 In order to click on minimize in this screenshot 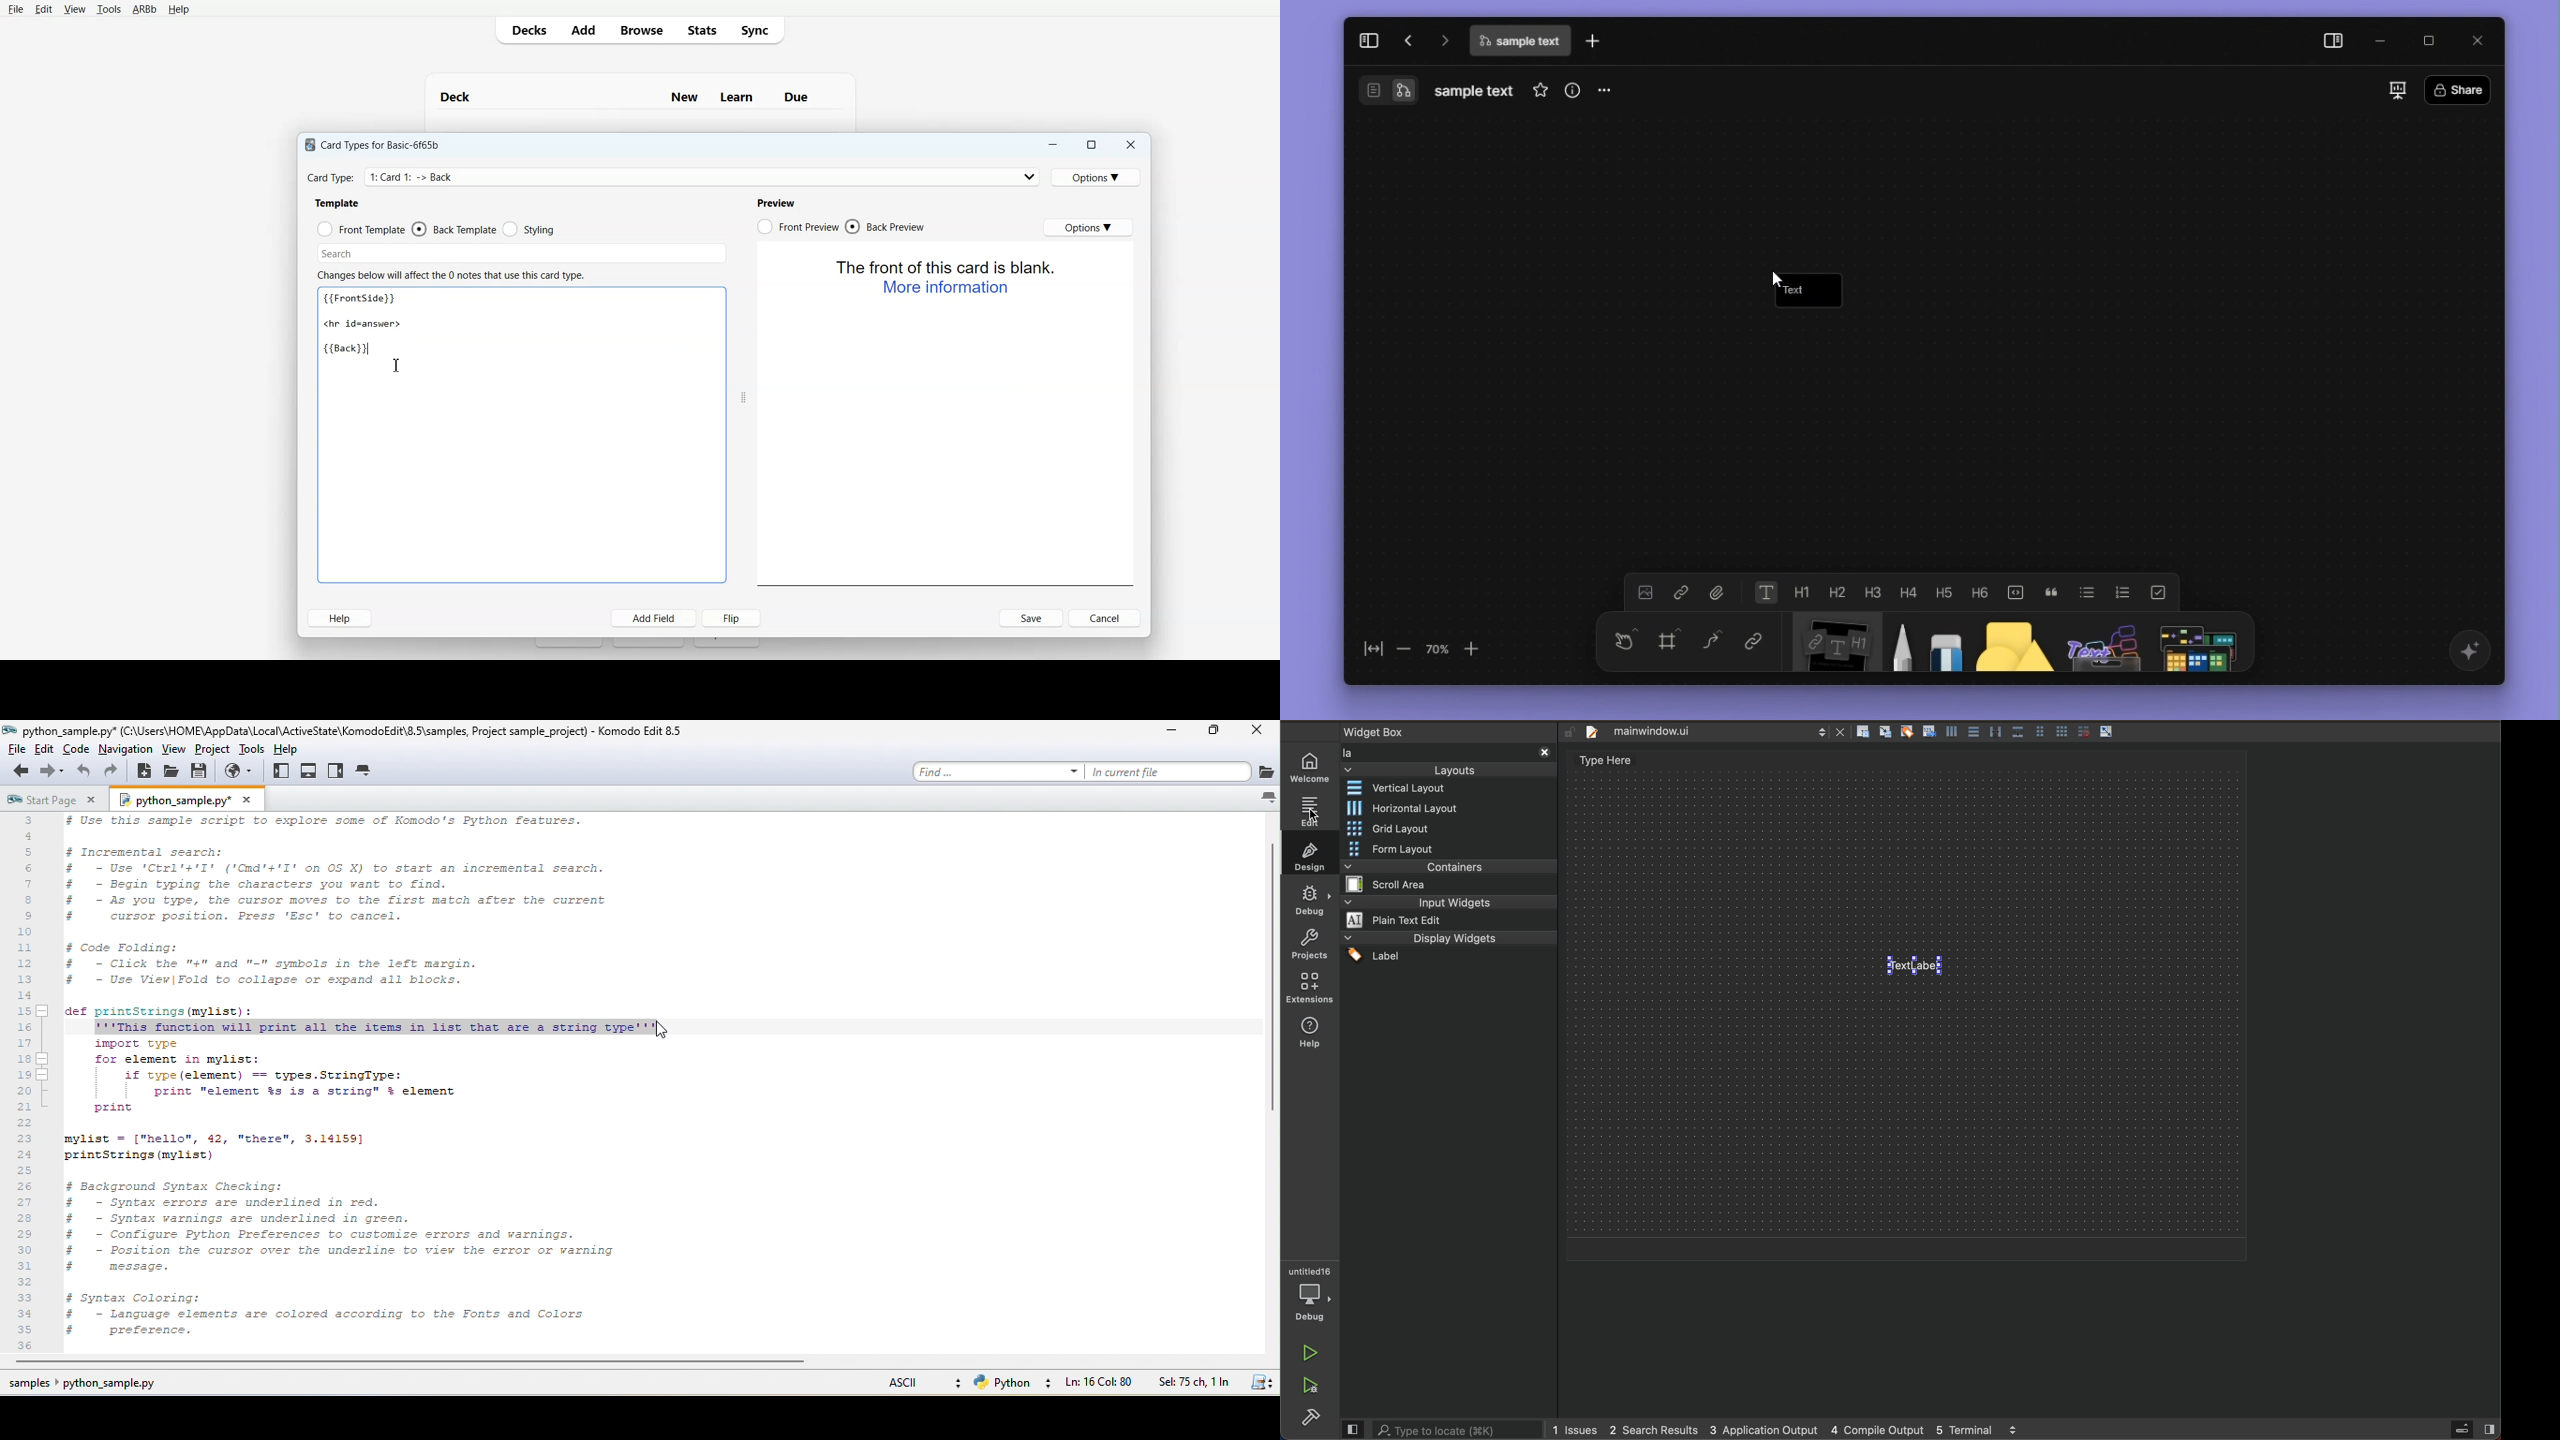, I will do `click(2385, 40)`.